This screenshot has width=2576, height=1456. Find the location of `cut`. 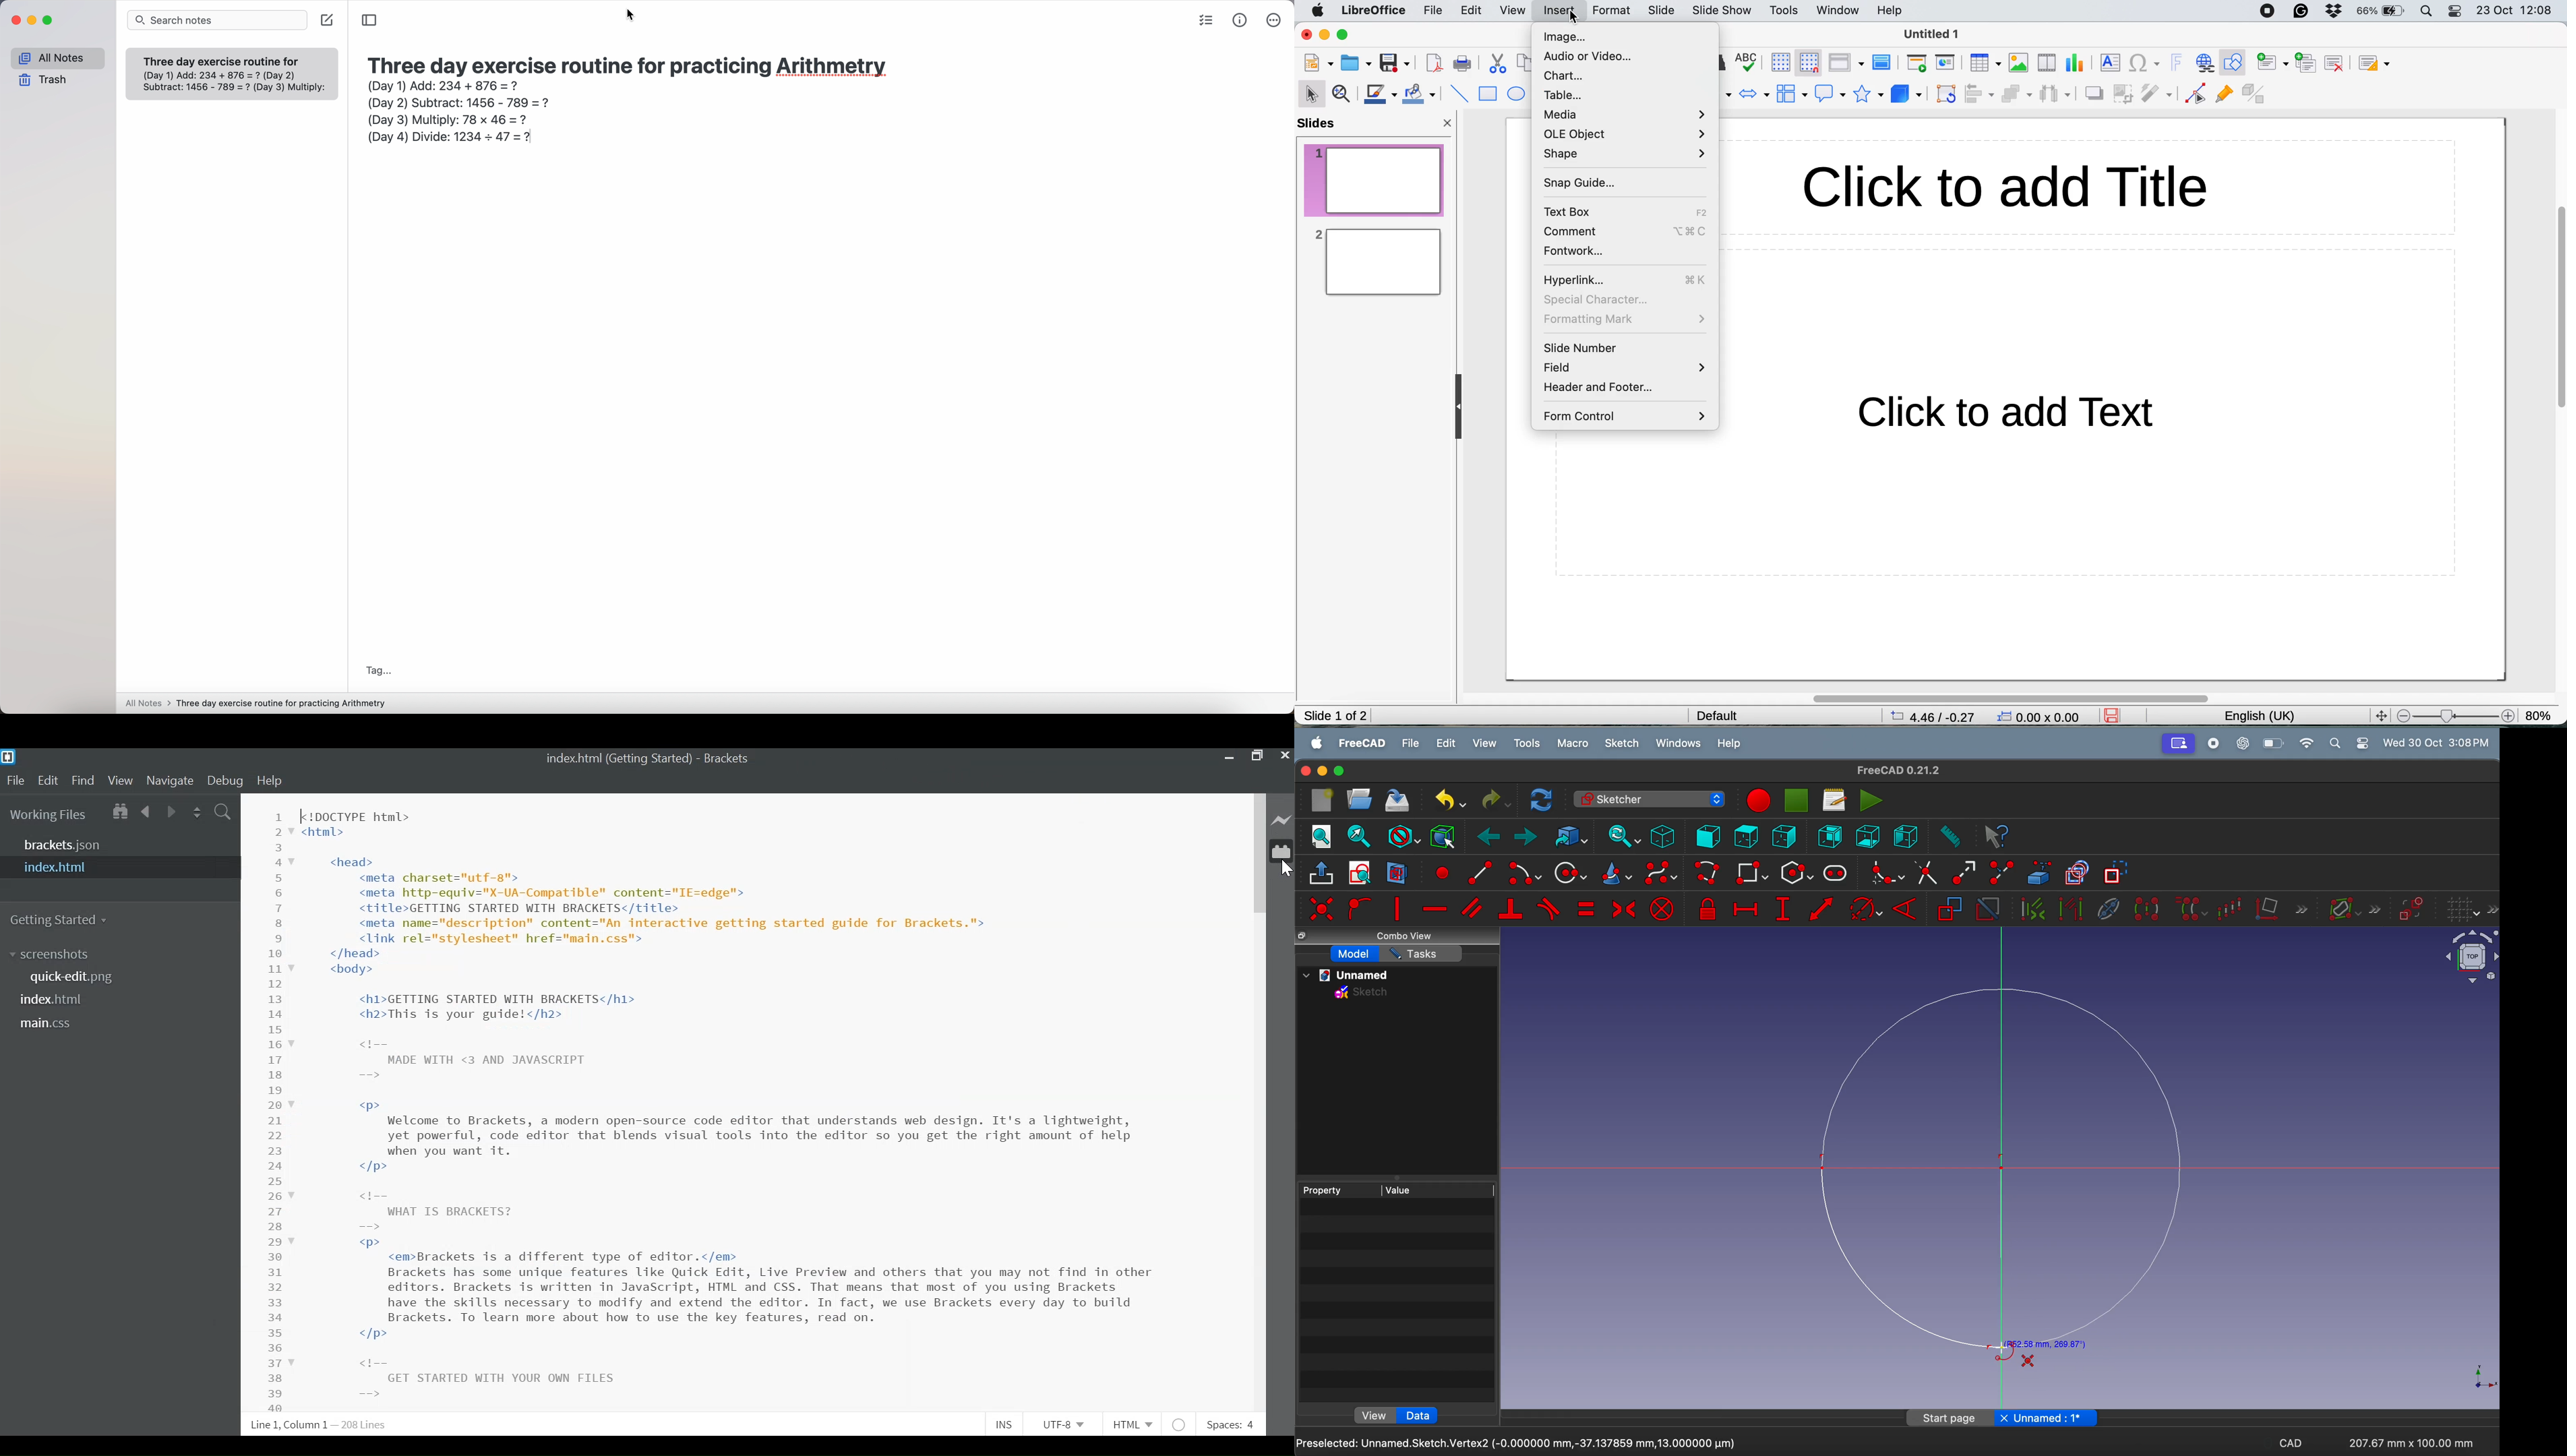

cut is located at coordinates (1499, 65).